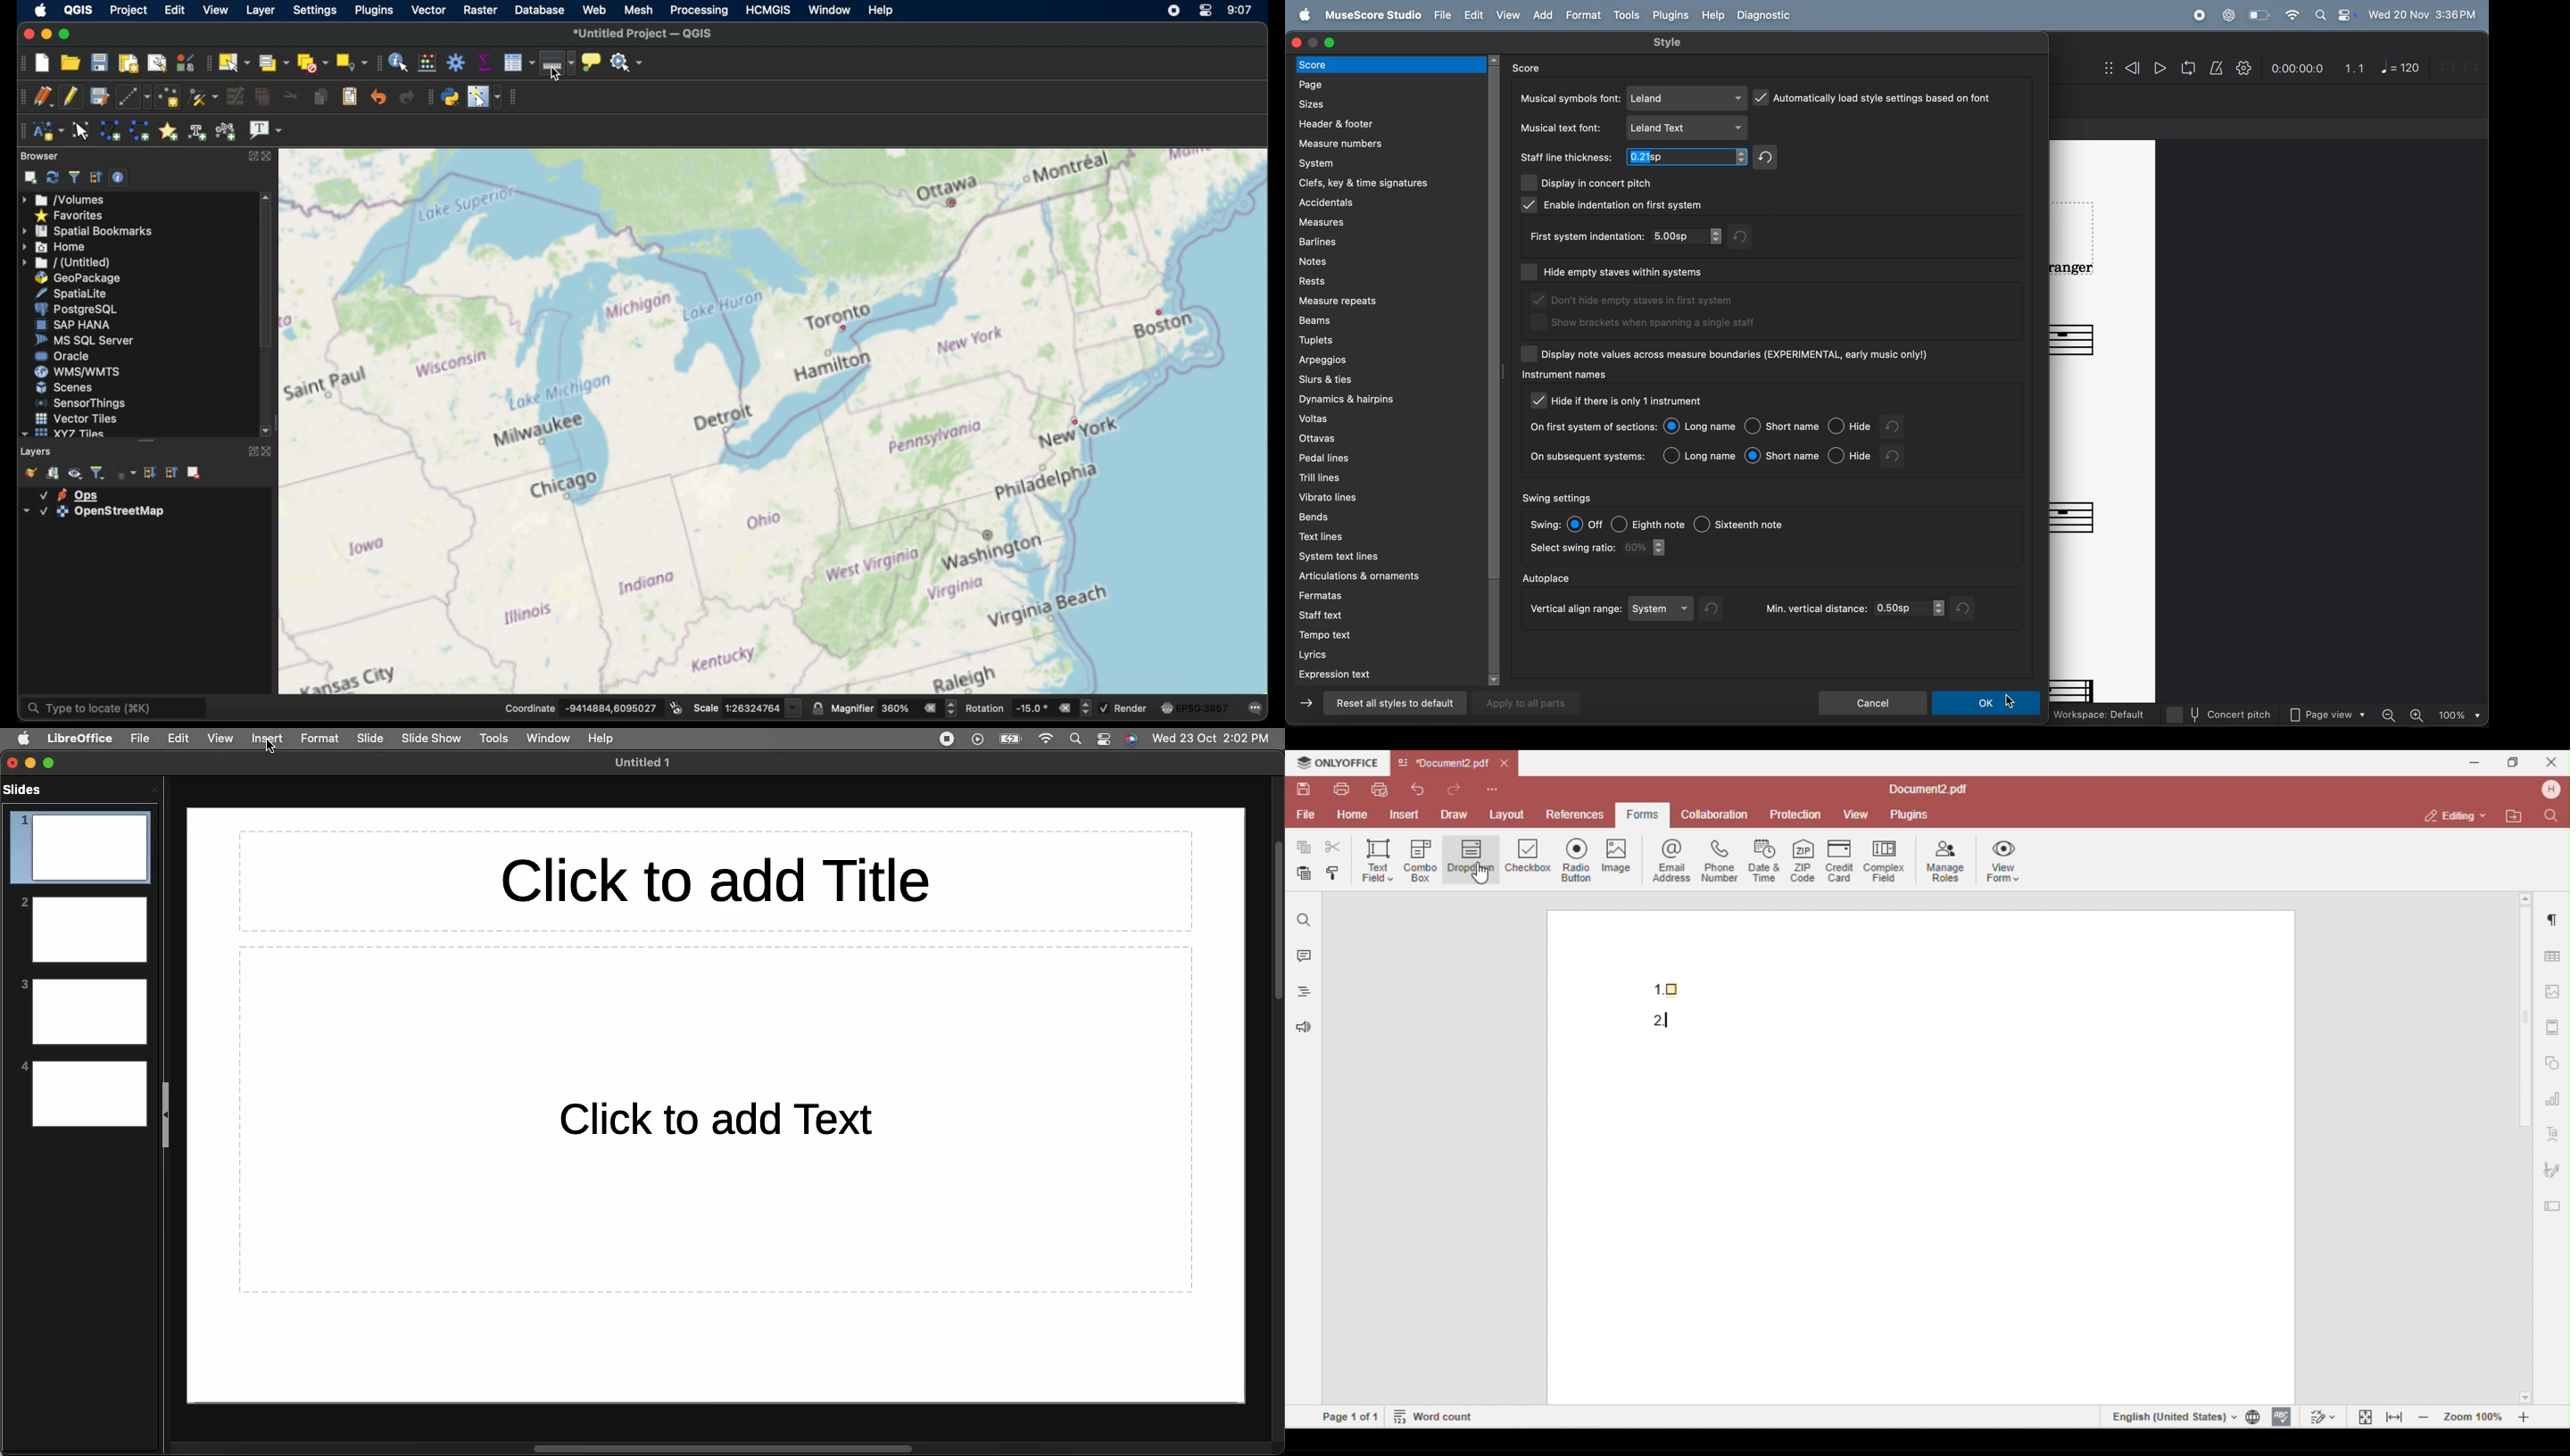 This screenshot has width=2576, height=1456. What do you see at coordinates (64, 33) in the screenshot?
I see `maximize` at bounding box center [64, 33].